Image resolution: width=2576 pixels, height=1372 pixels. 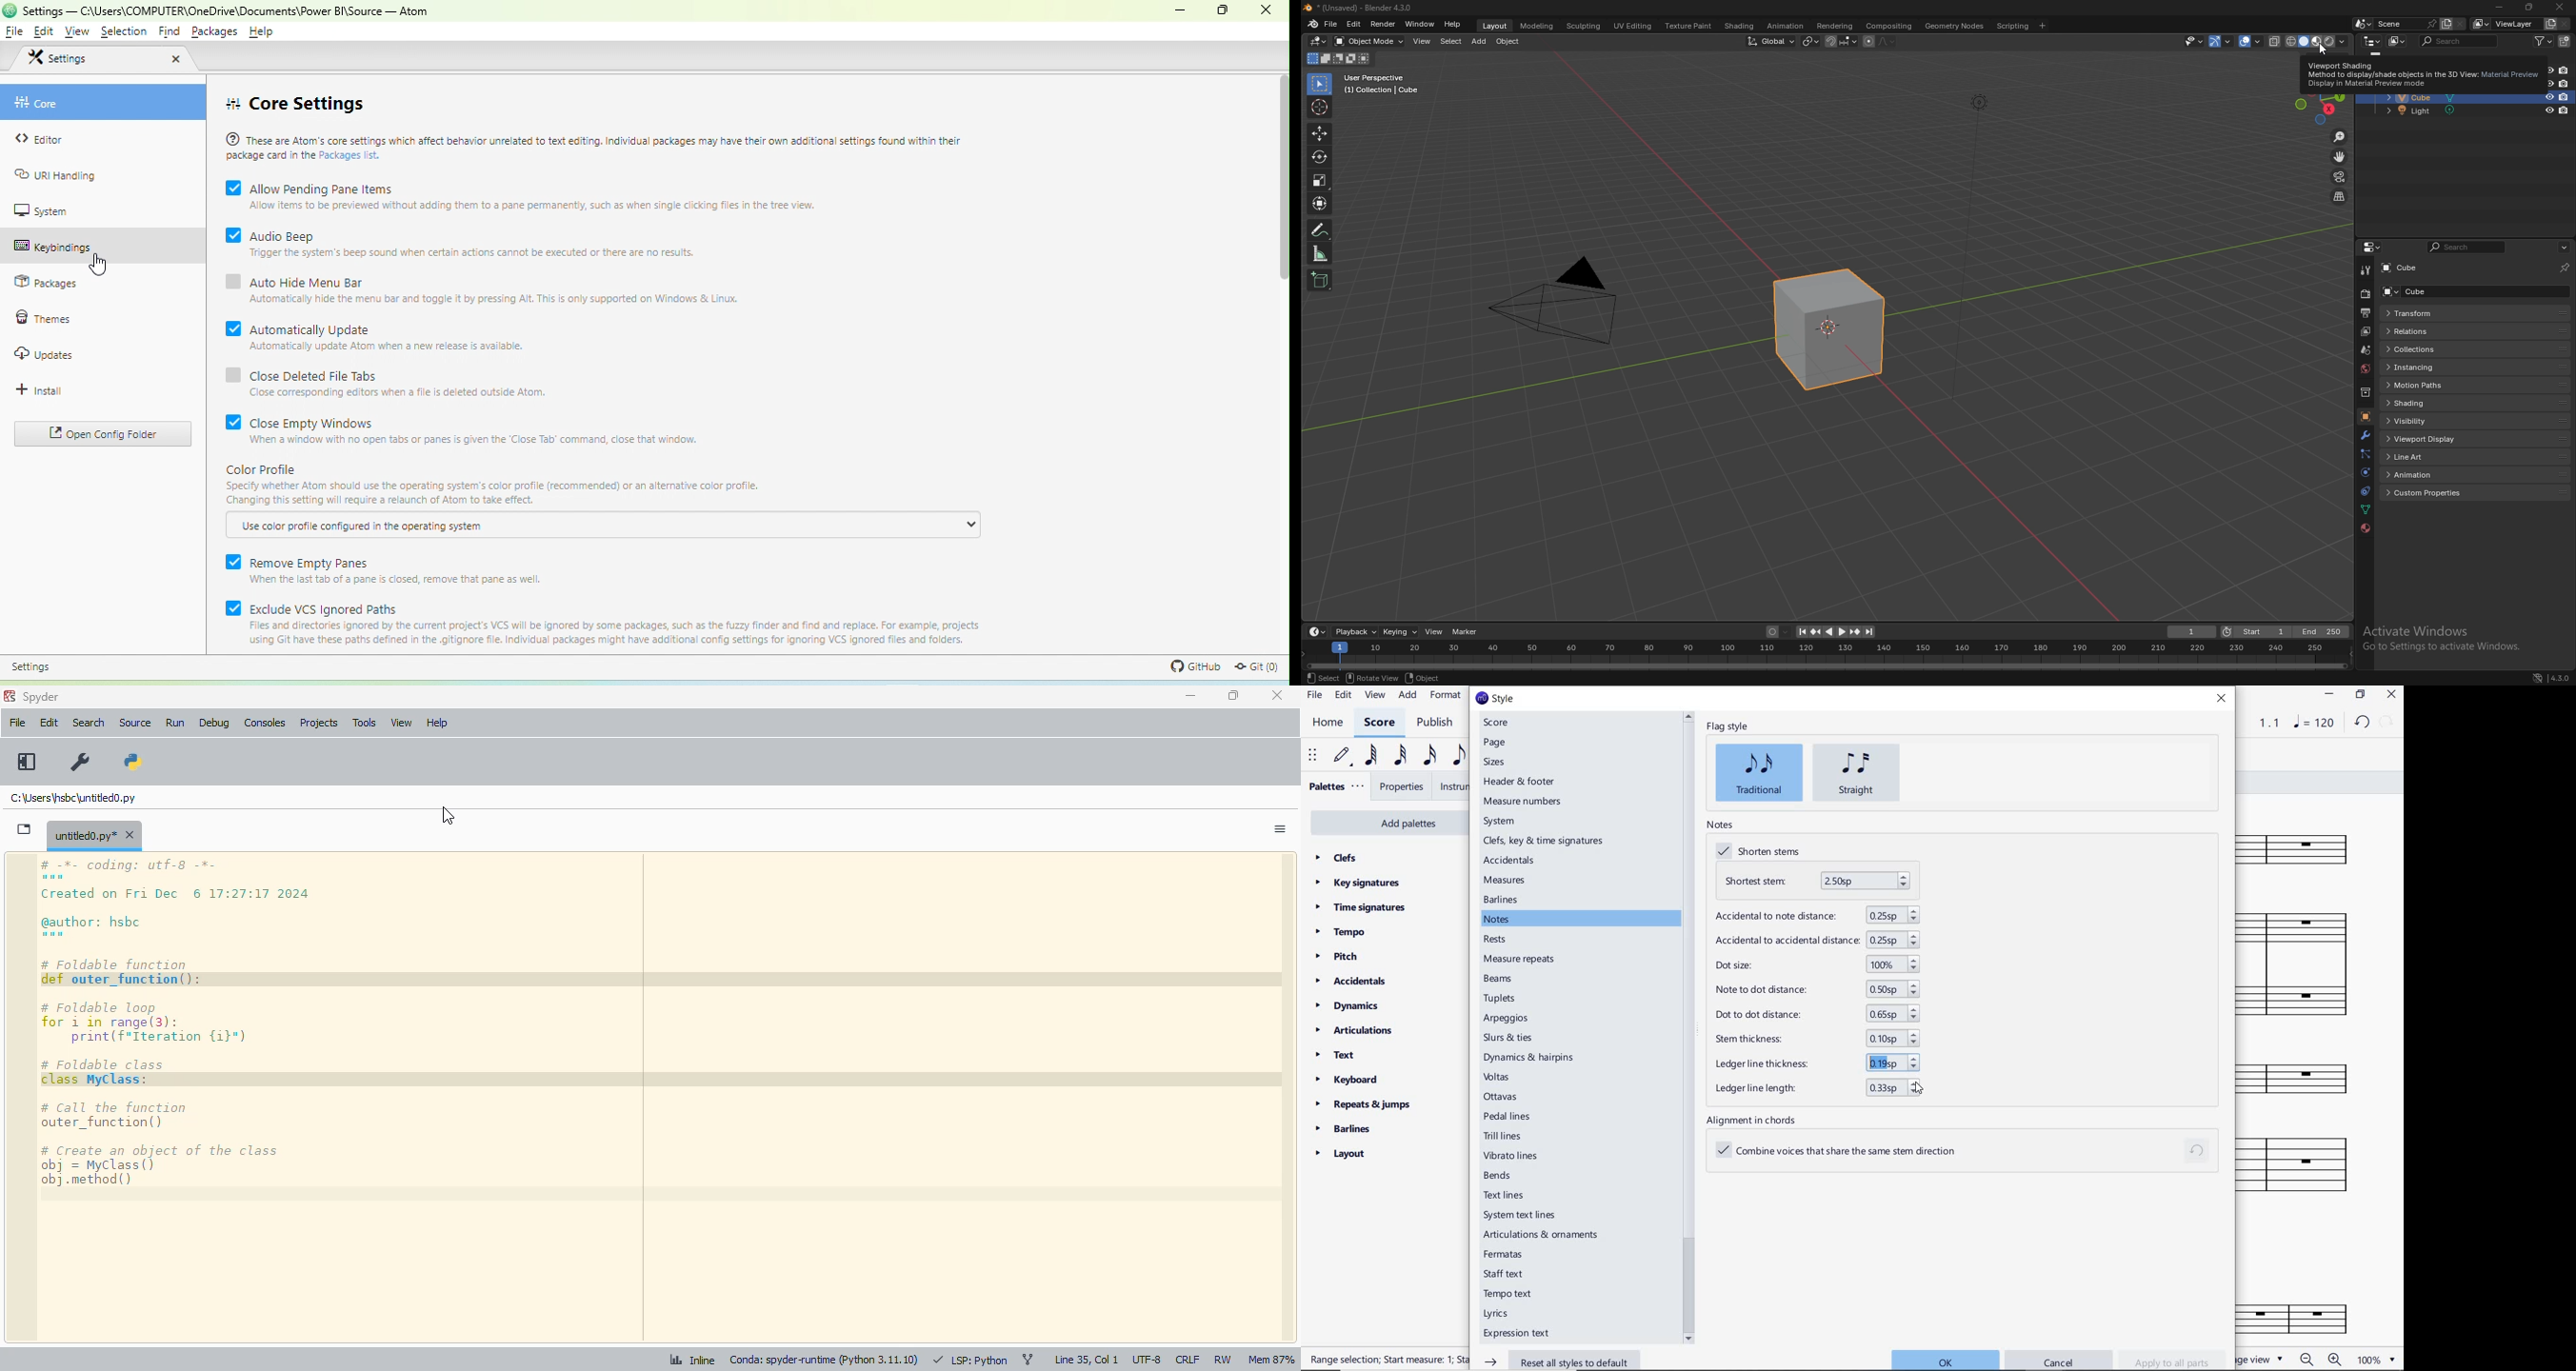 What do you see at coordinates (1386, 821) in the screenshot?
I see `add palettes` at bounding box center [1386, 821].